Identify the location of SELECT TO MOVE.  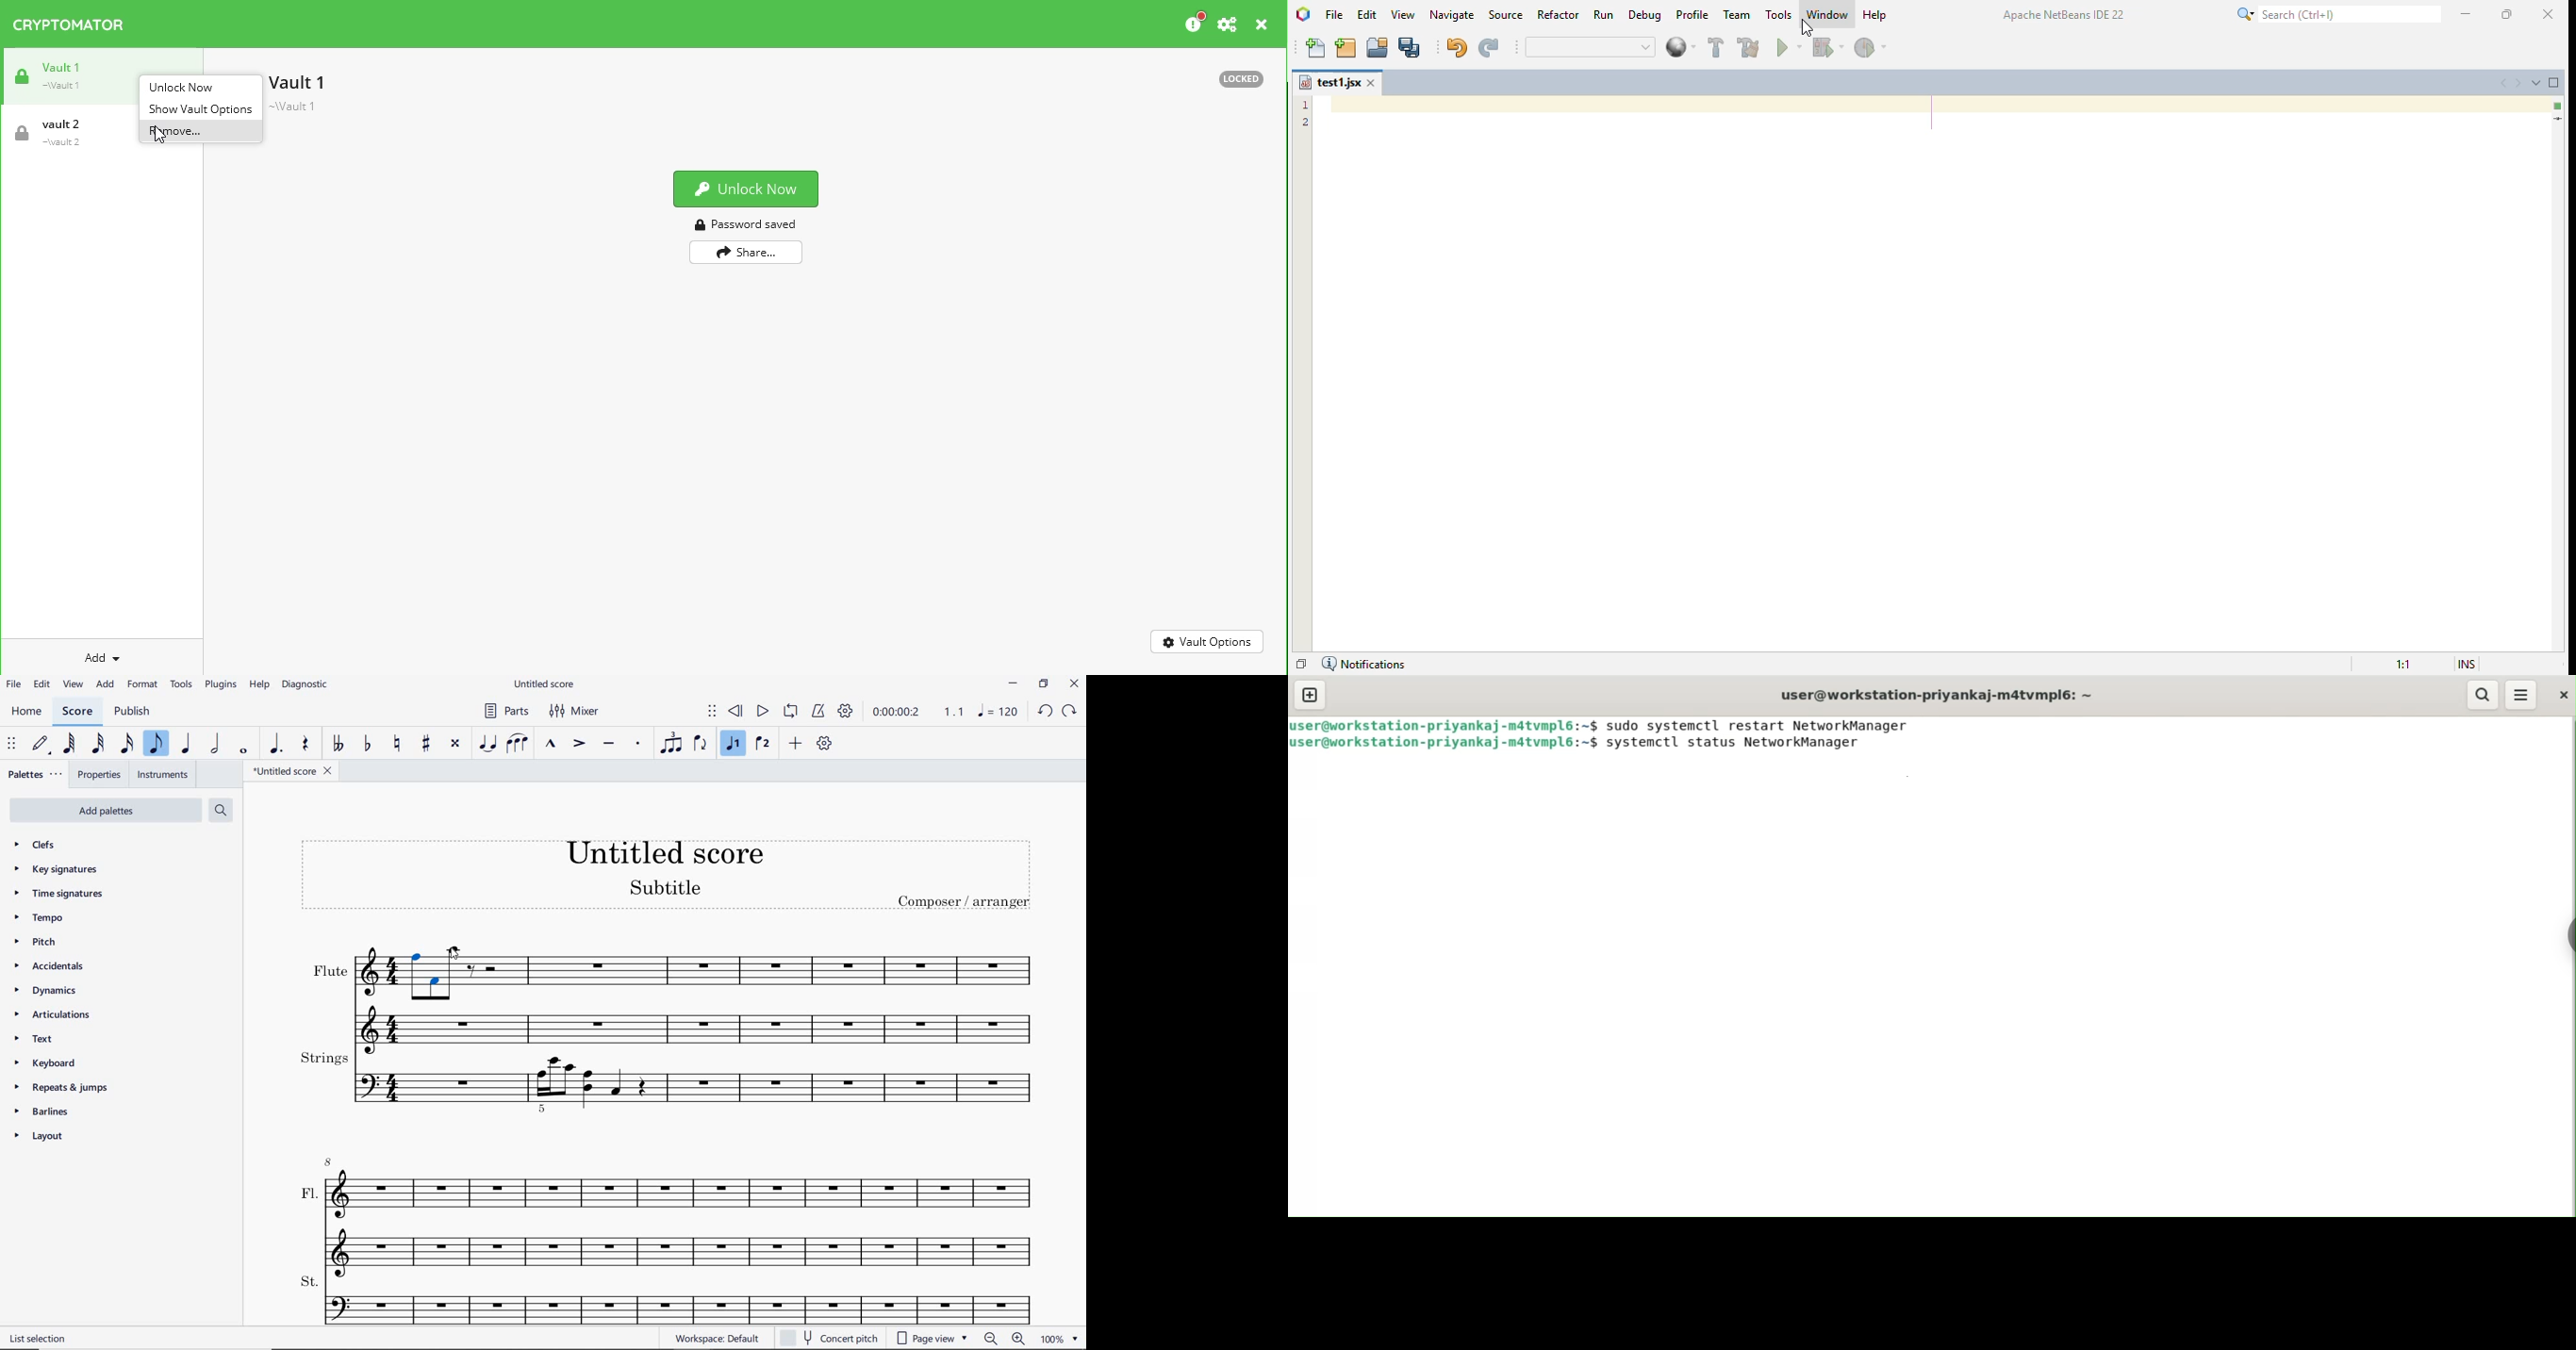
(713, 712).